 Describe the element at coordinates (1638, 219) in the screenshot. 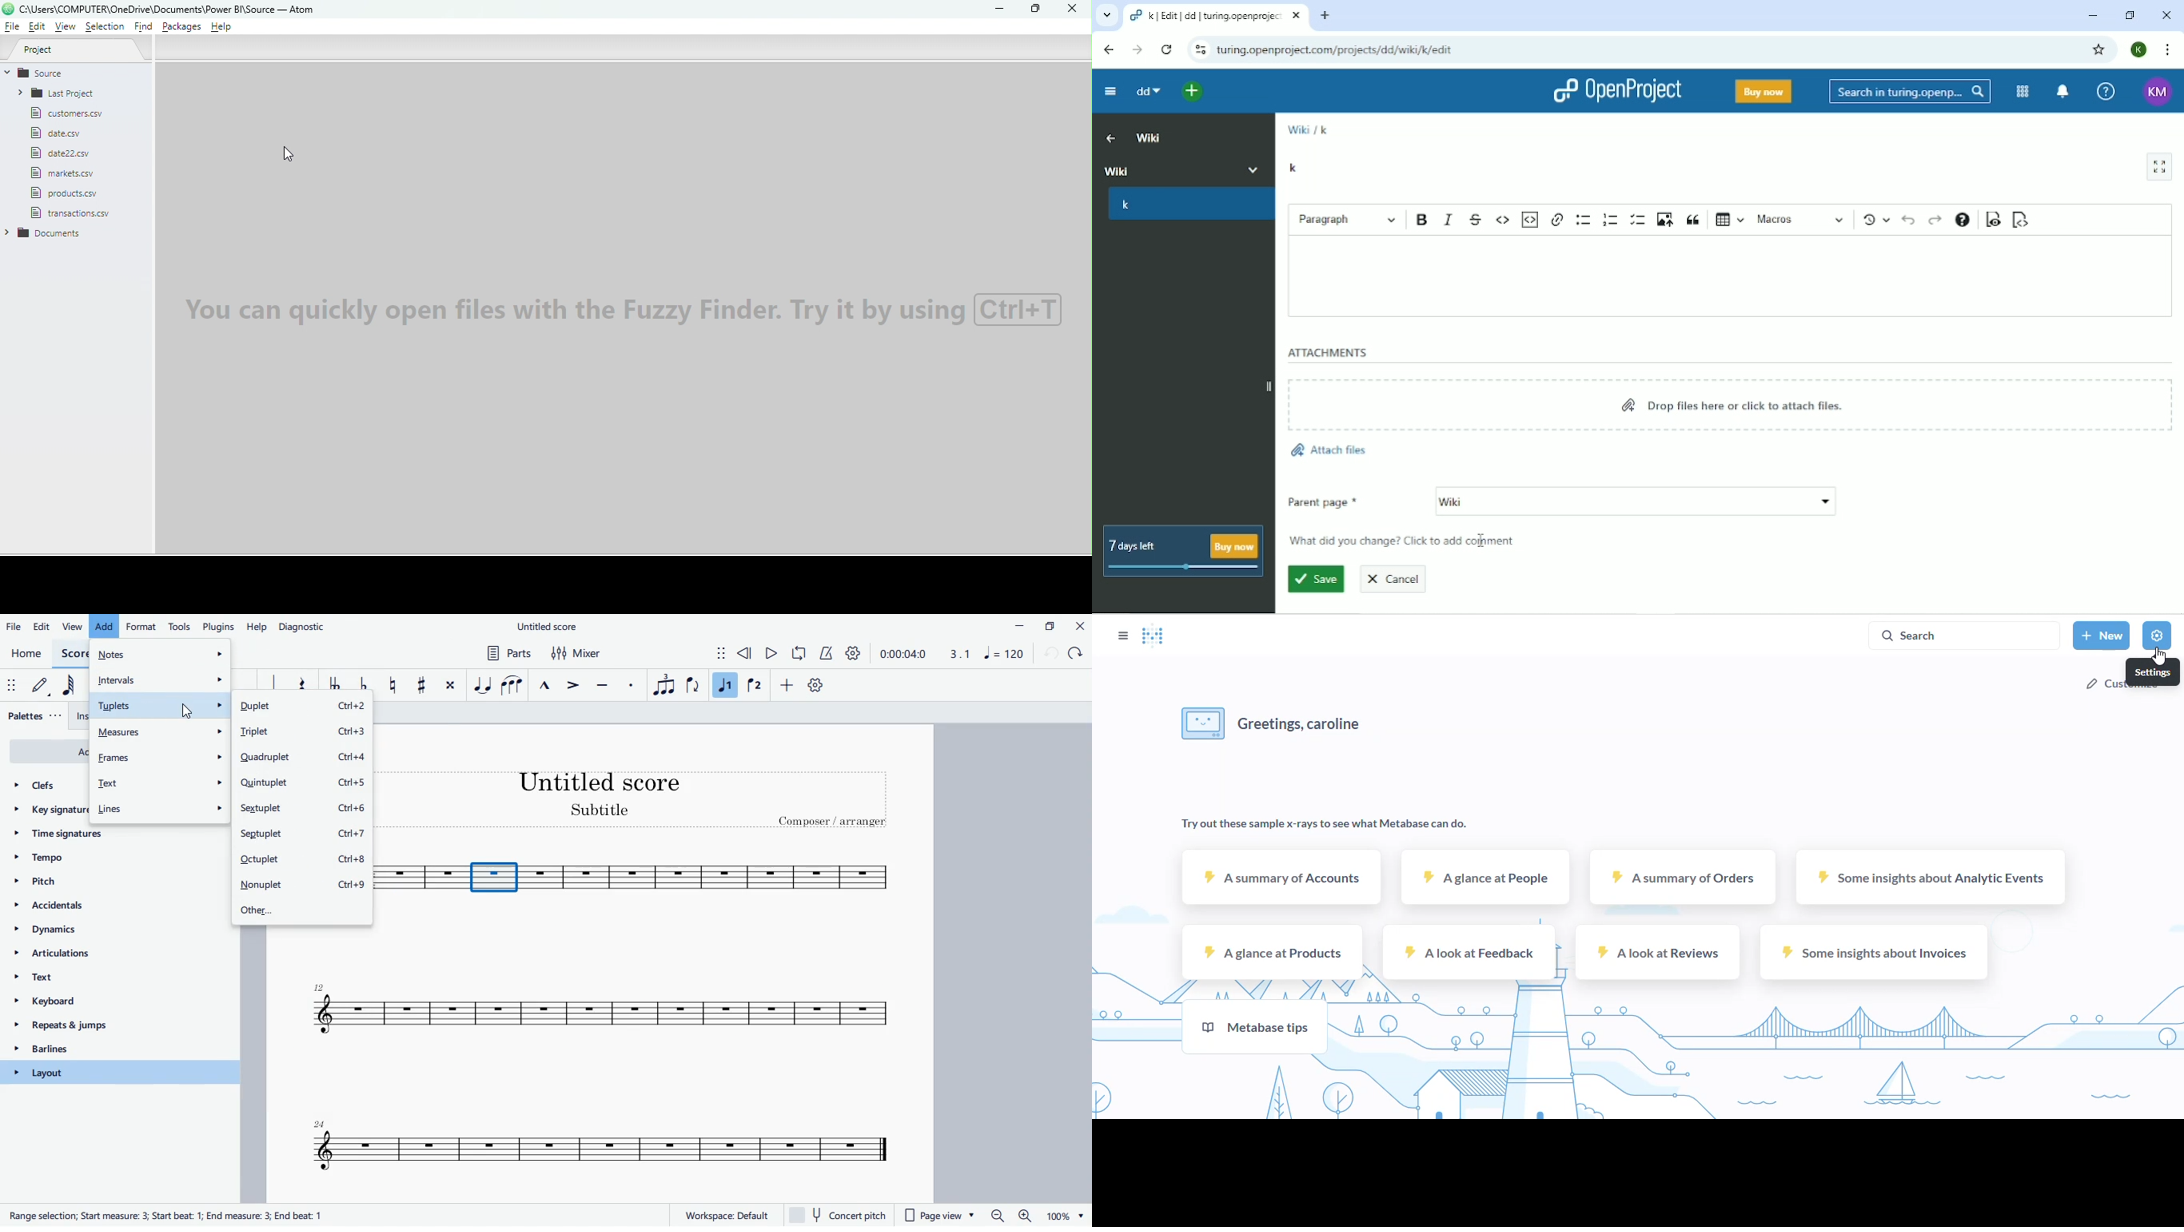

I see `To-do list` at that location.